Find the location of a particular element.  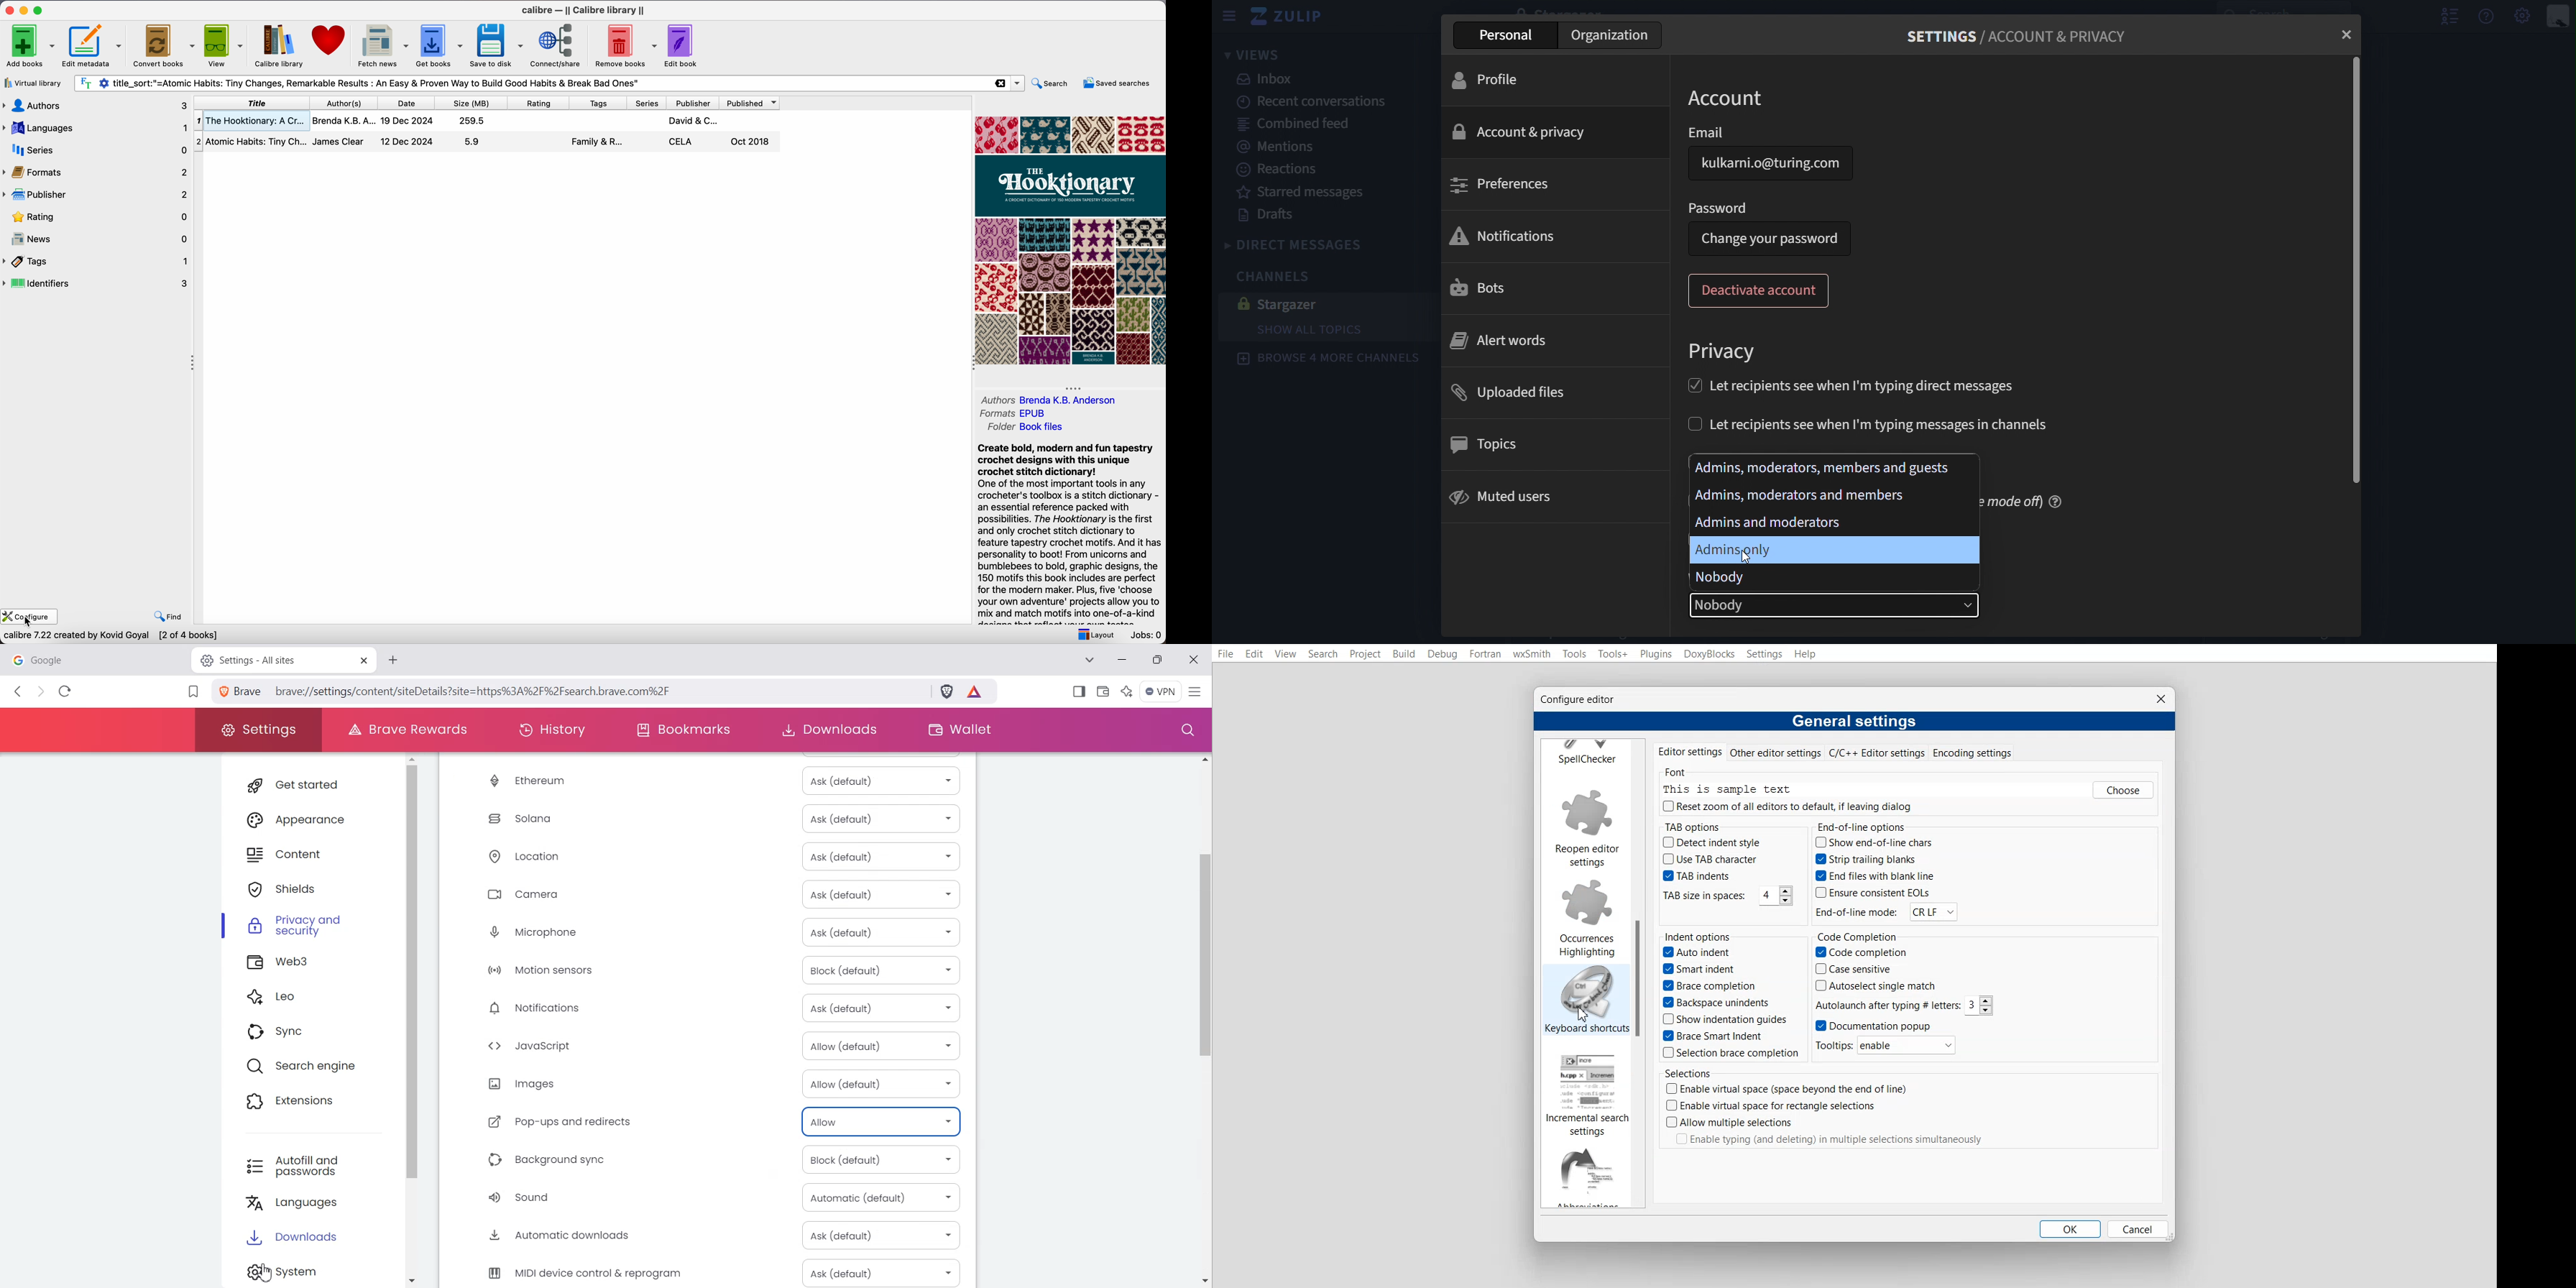

title is located at coordinates (254, 102).